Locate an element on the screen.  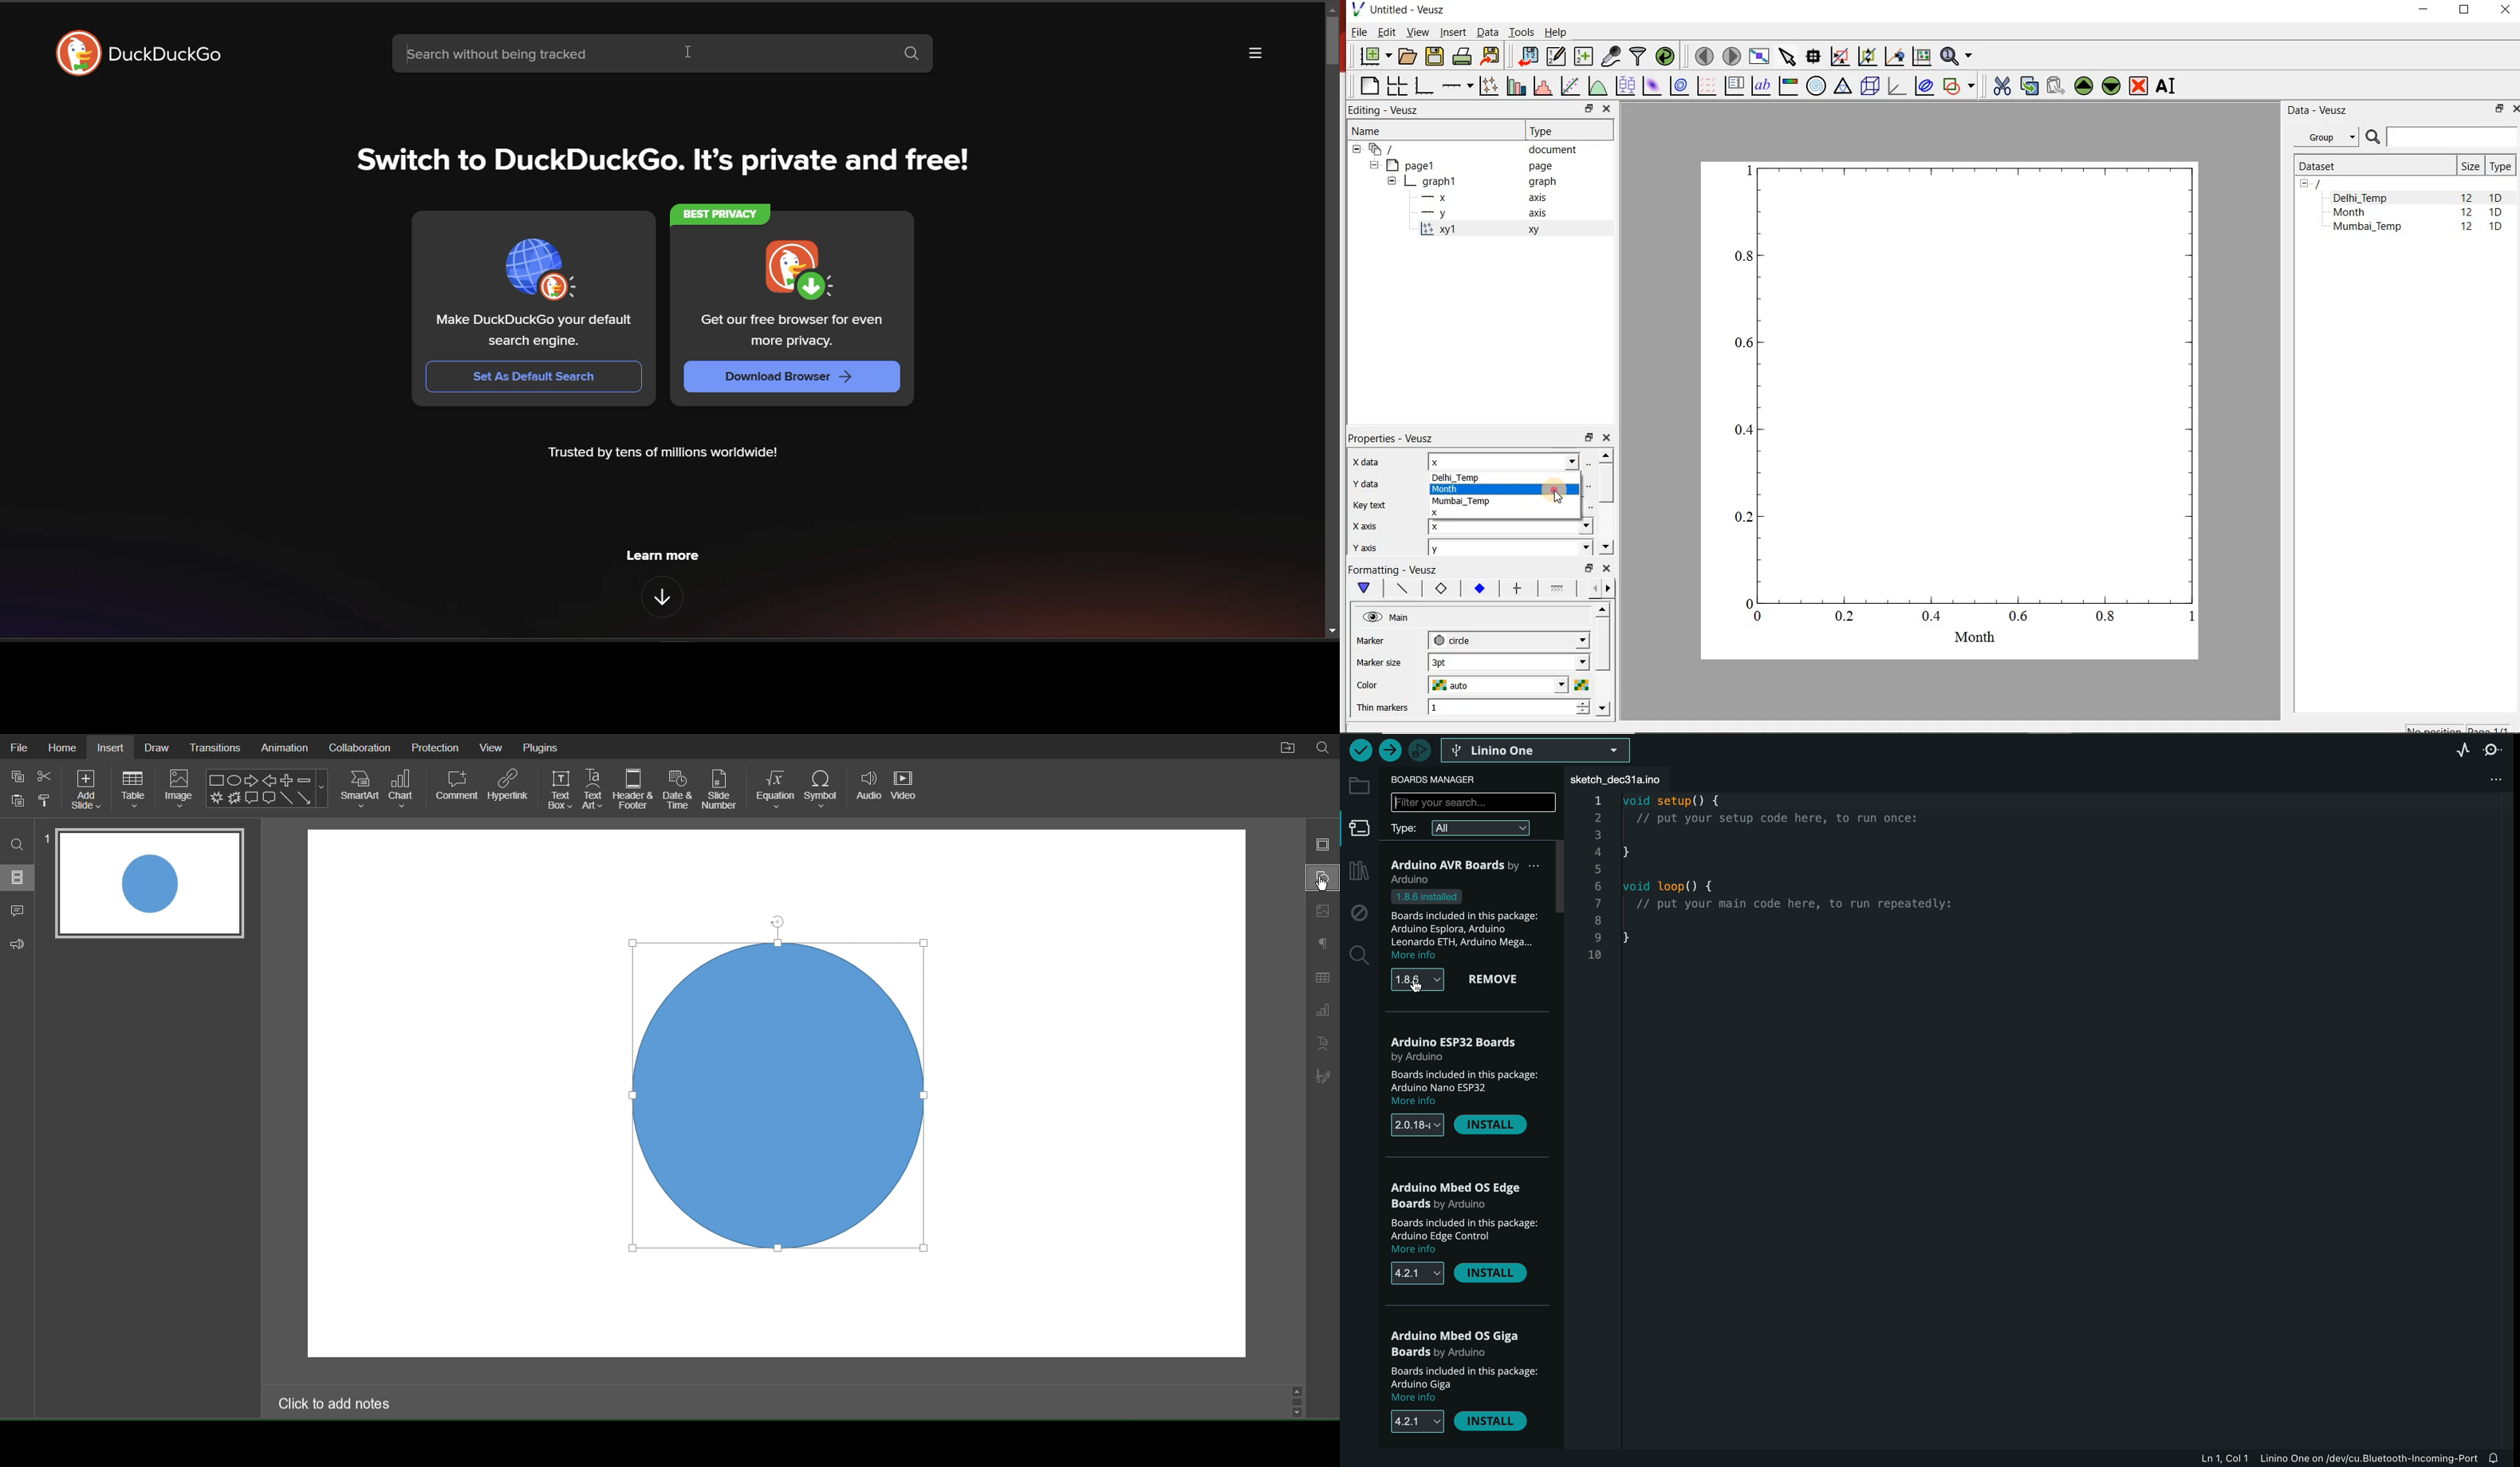
SmartArt is located at coordinates (359, 789).